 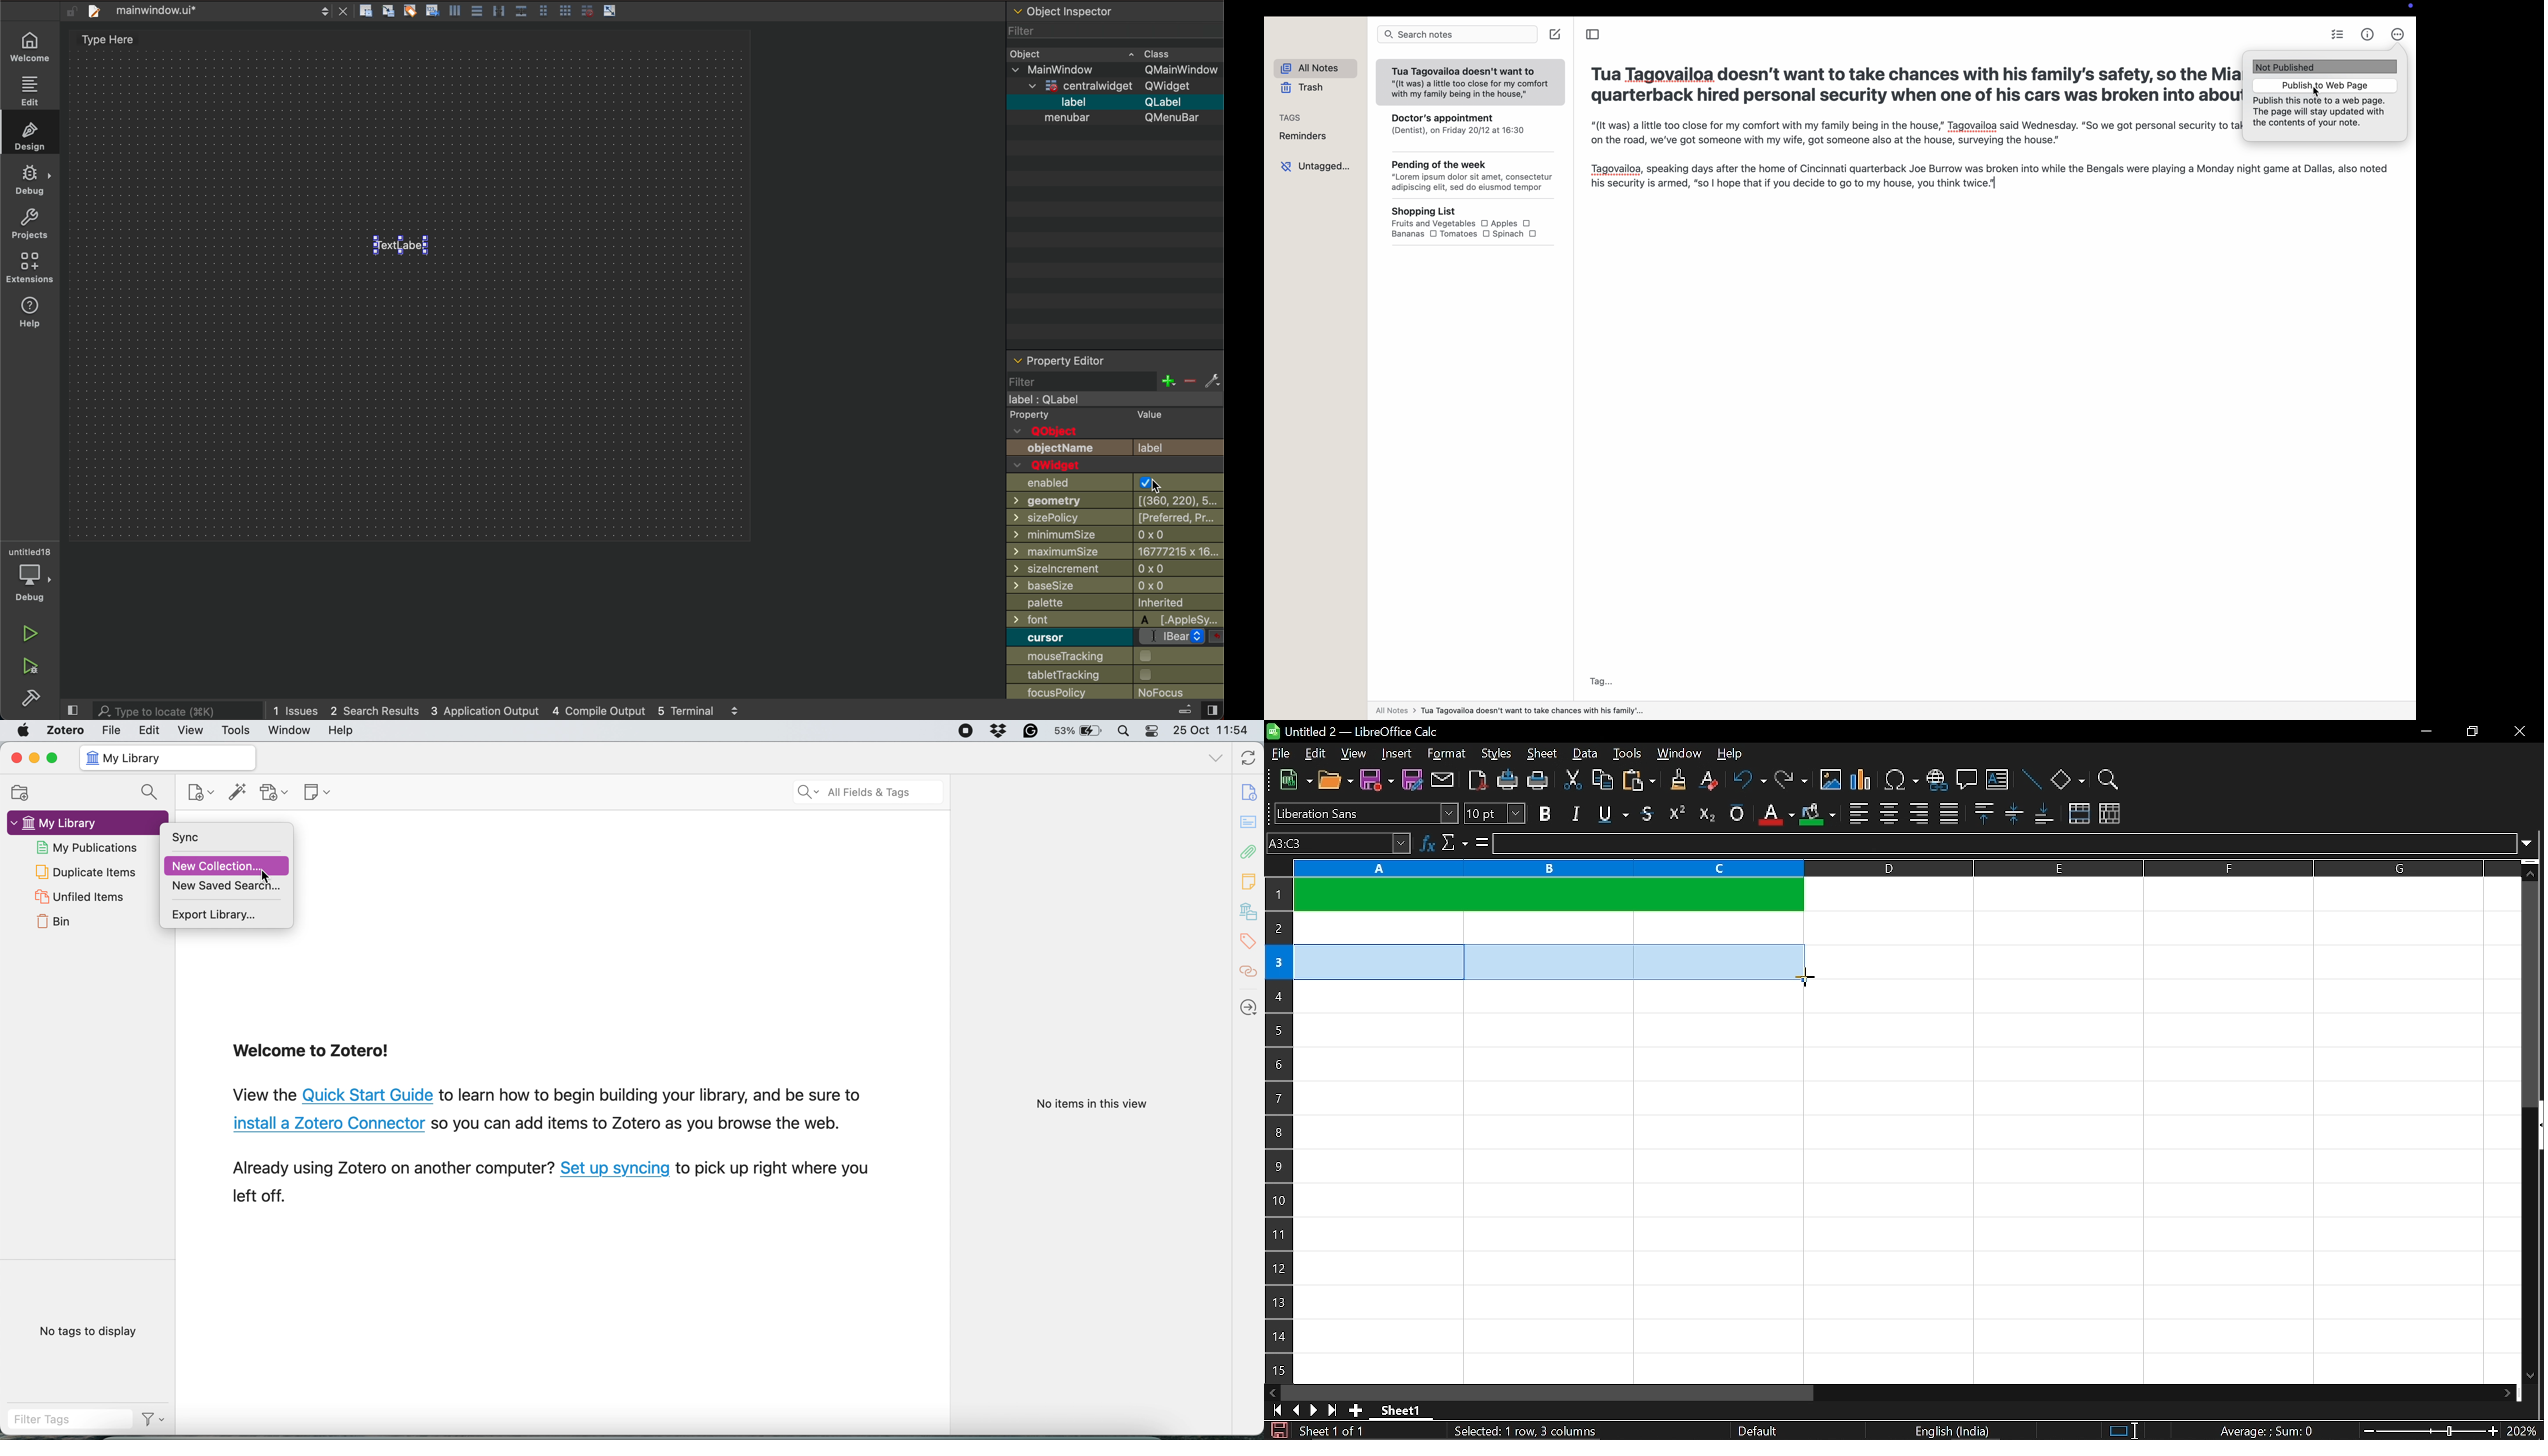 What do you see at coordinates (1352, 754) in the screenshot?
I see `view` at bounding box center [1352, 754].